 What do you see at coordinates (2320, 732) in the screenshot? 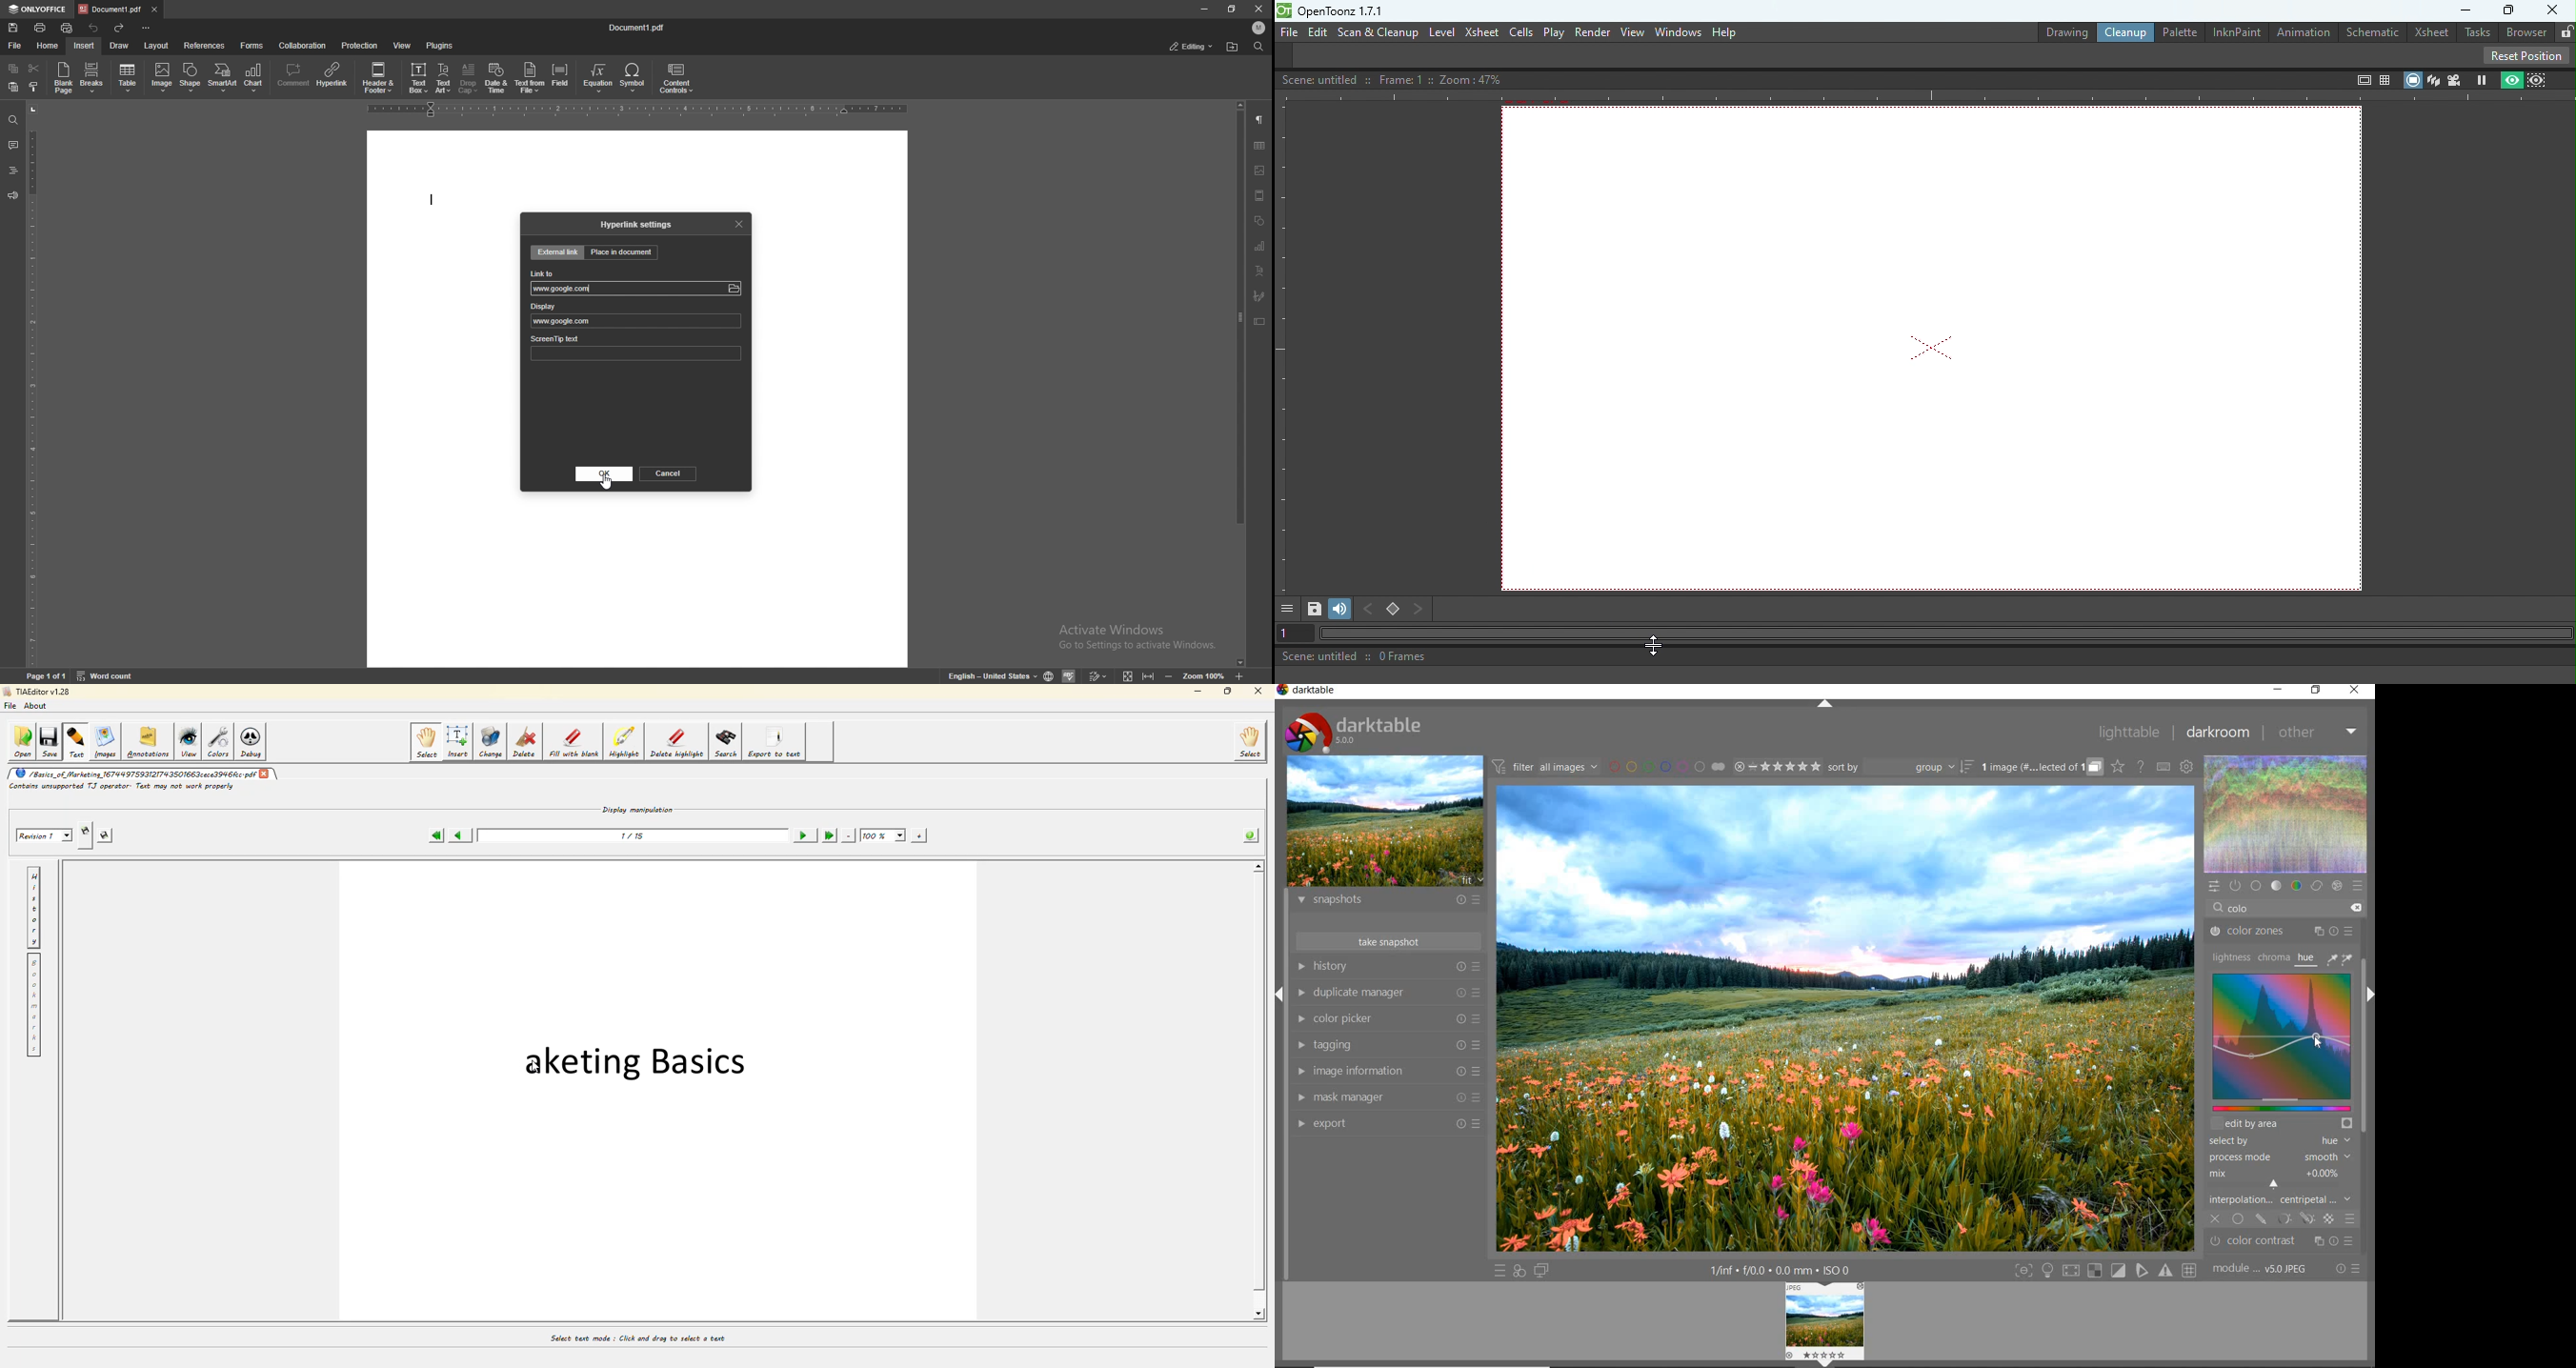
I see `other` at bounding box center [2320, 732].